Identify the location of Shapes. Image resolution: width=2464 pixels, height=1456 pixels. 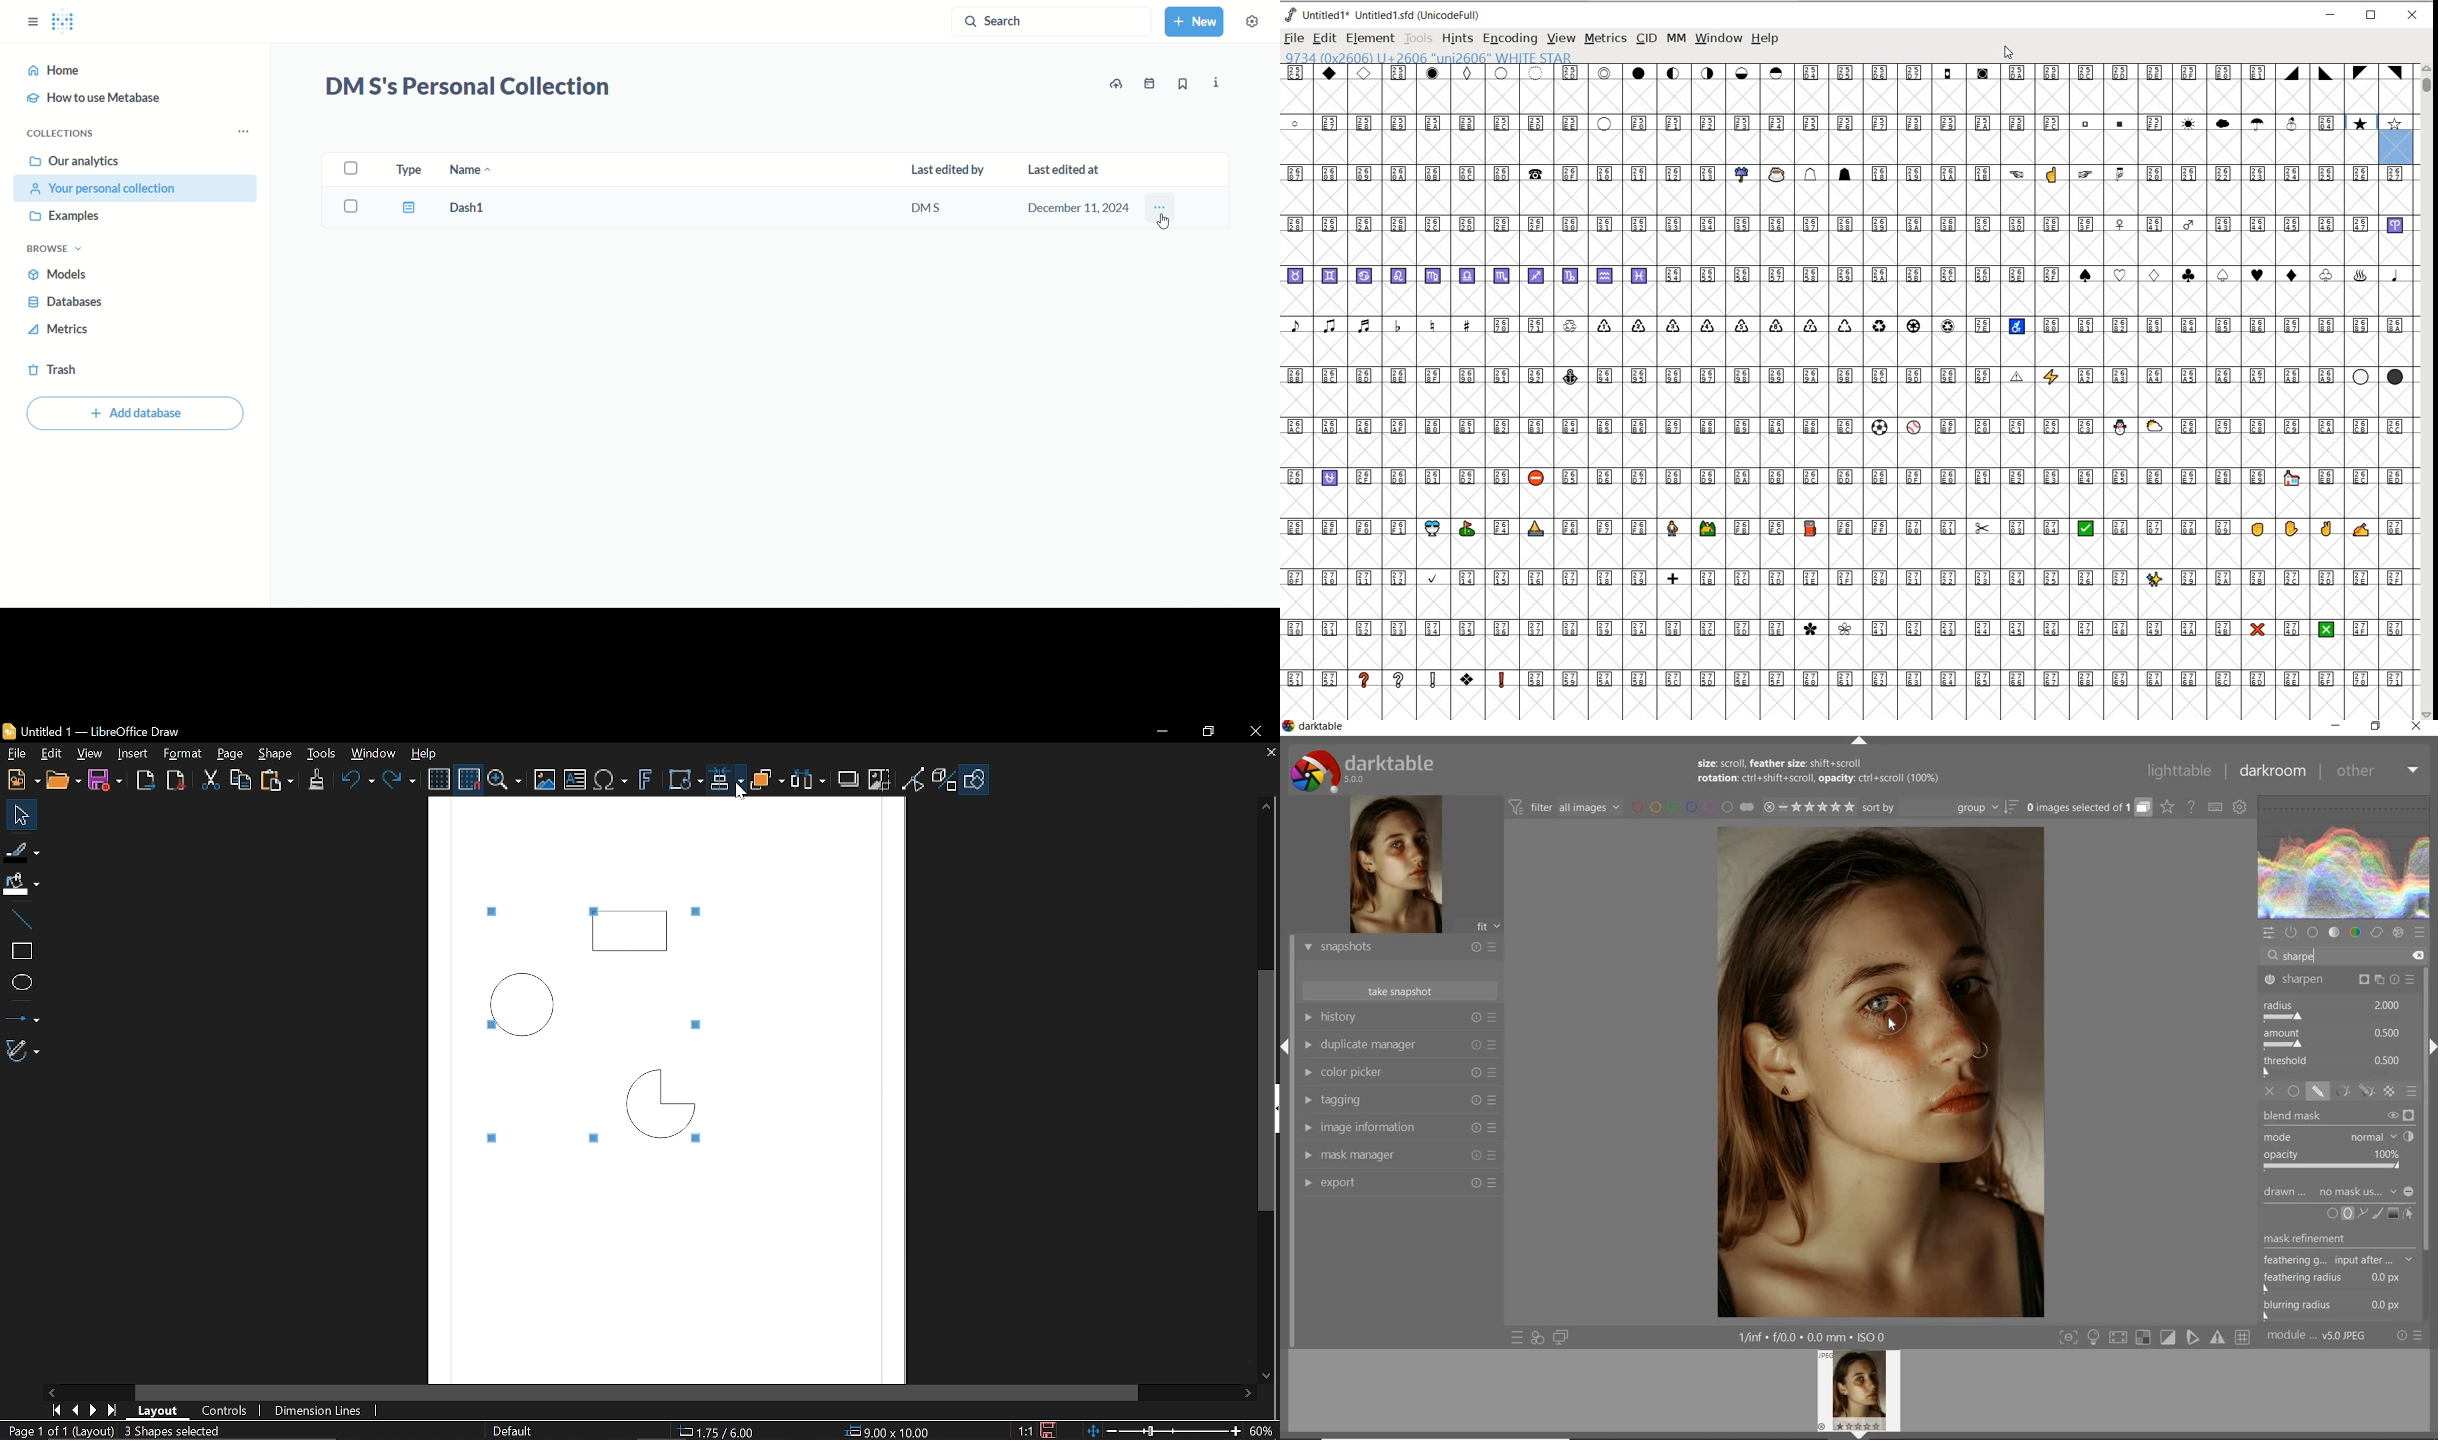
(975, 780).